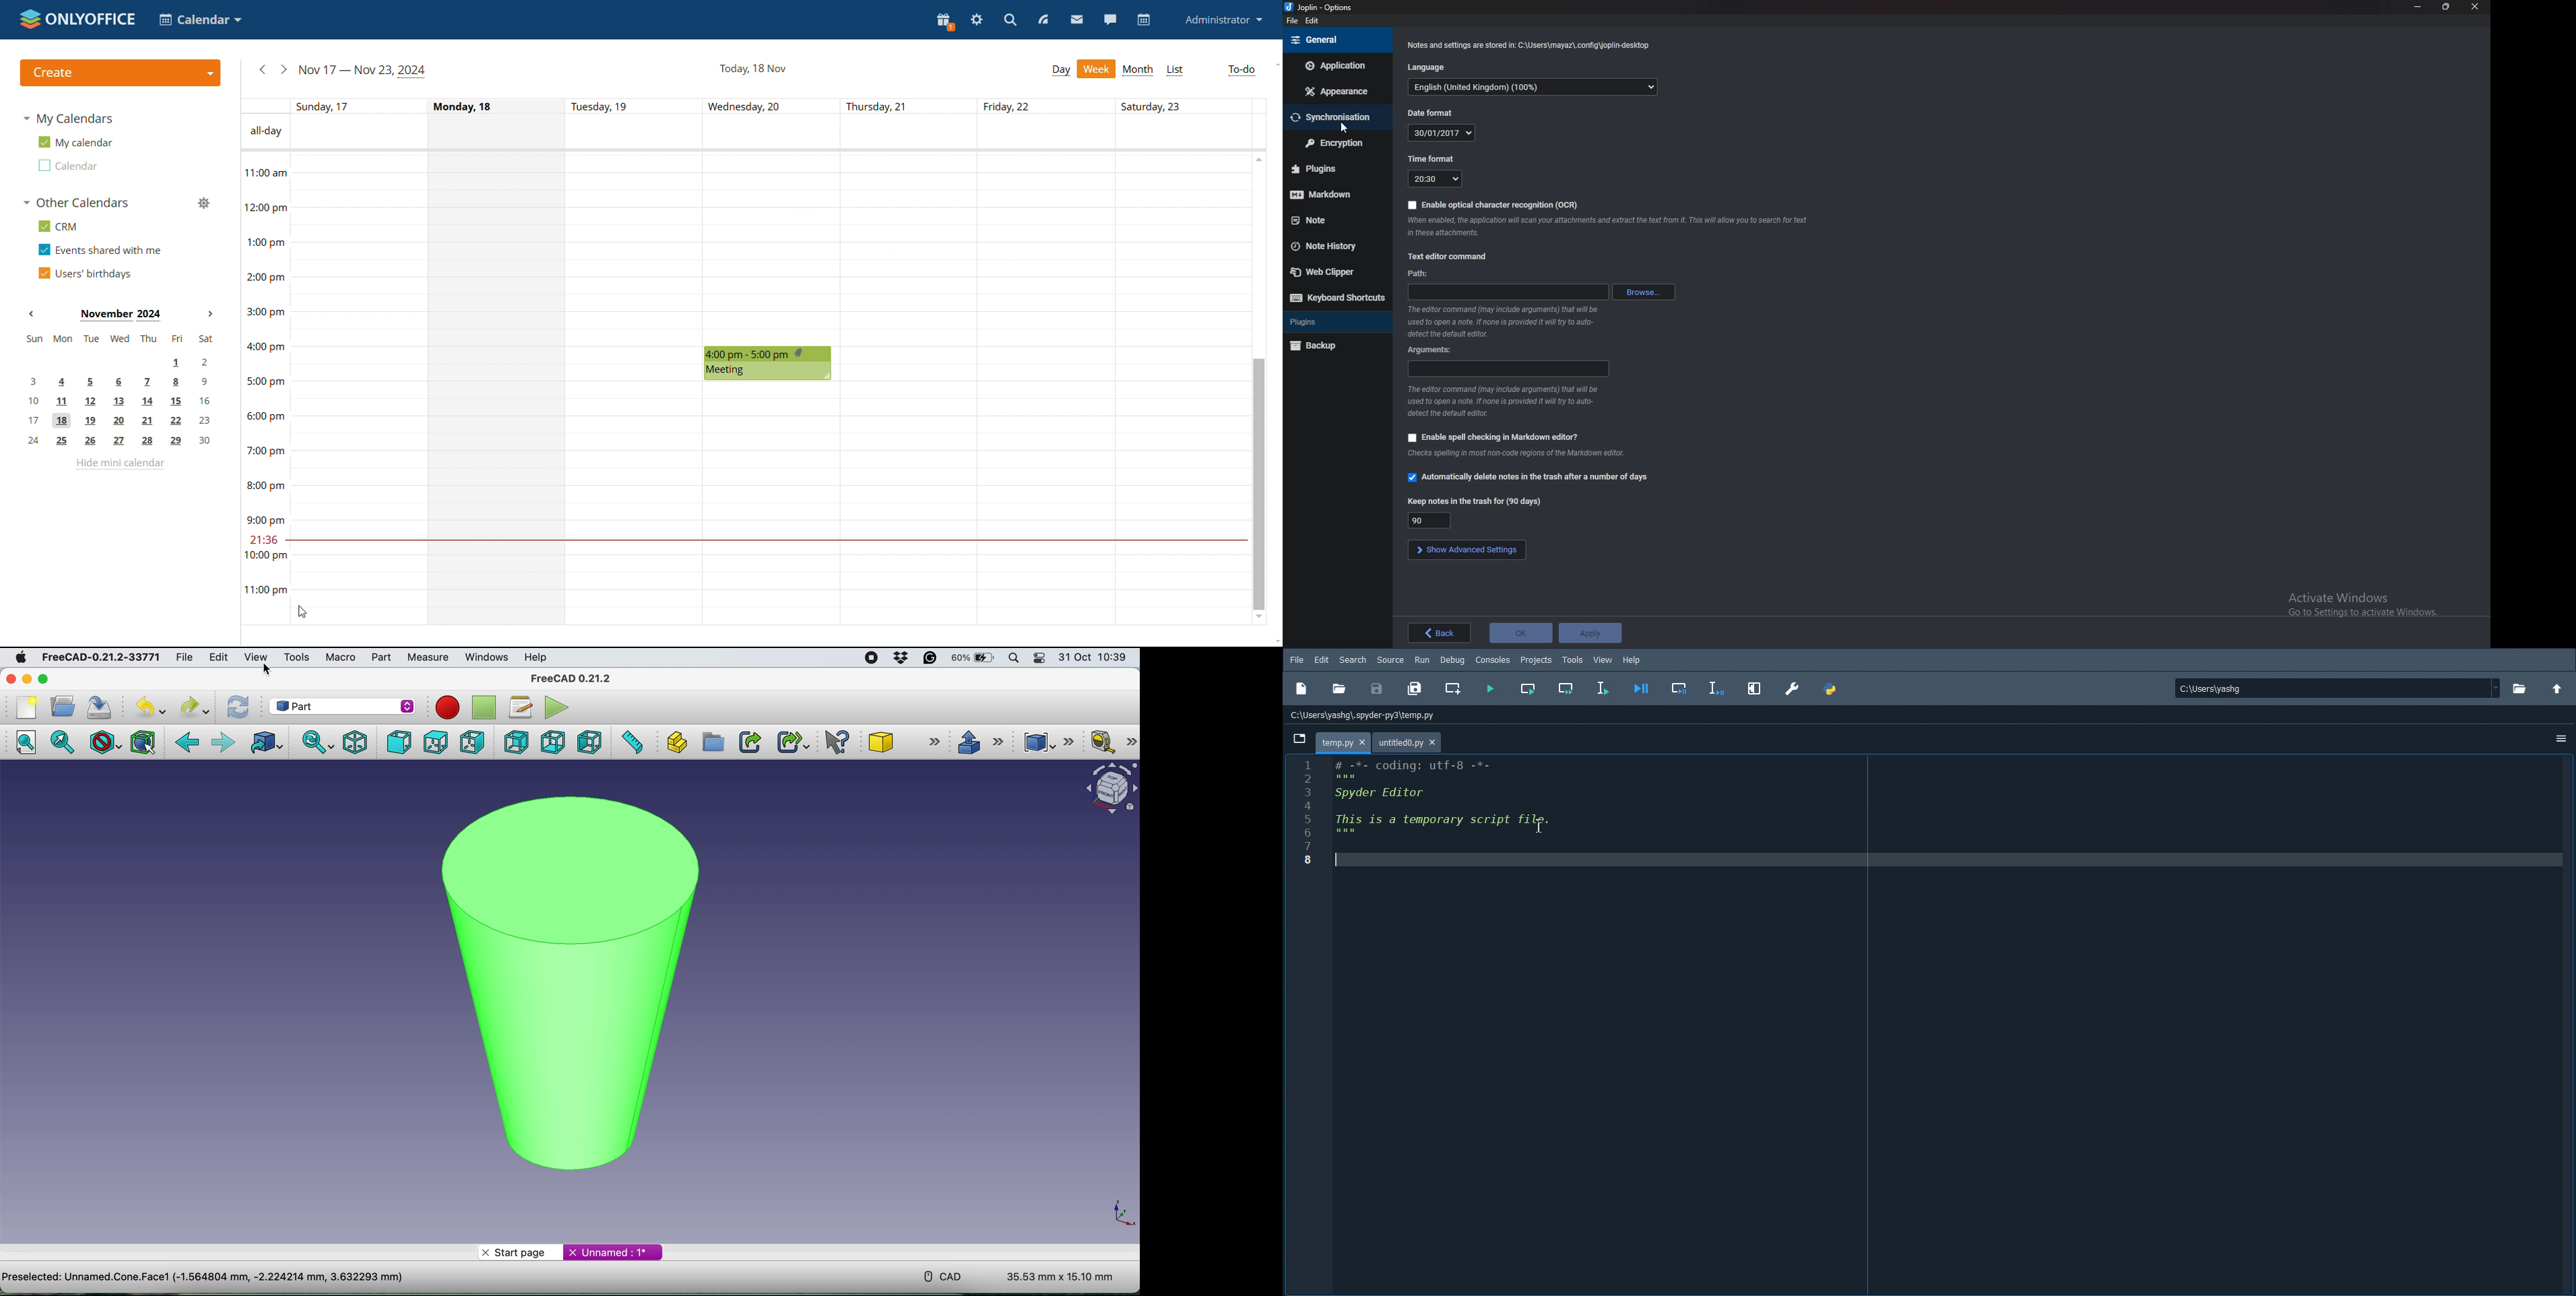 The height and width of the screenshot is (1316, 2576). I want to click on 1 # -%- coding: utt-8 -*-

PRT

3 Created on Wed Dec 25 19:28:42 2024

4

5  @author: yashg 1

6 mw

7

8, so click(1429, 814).